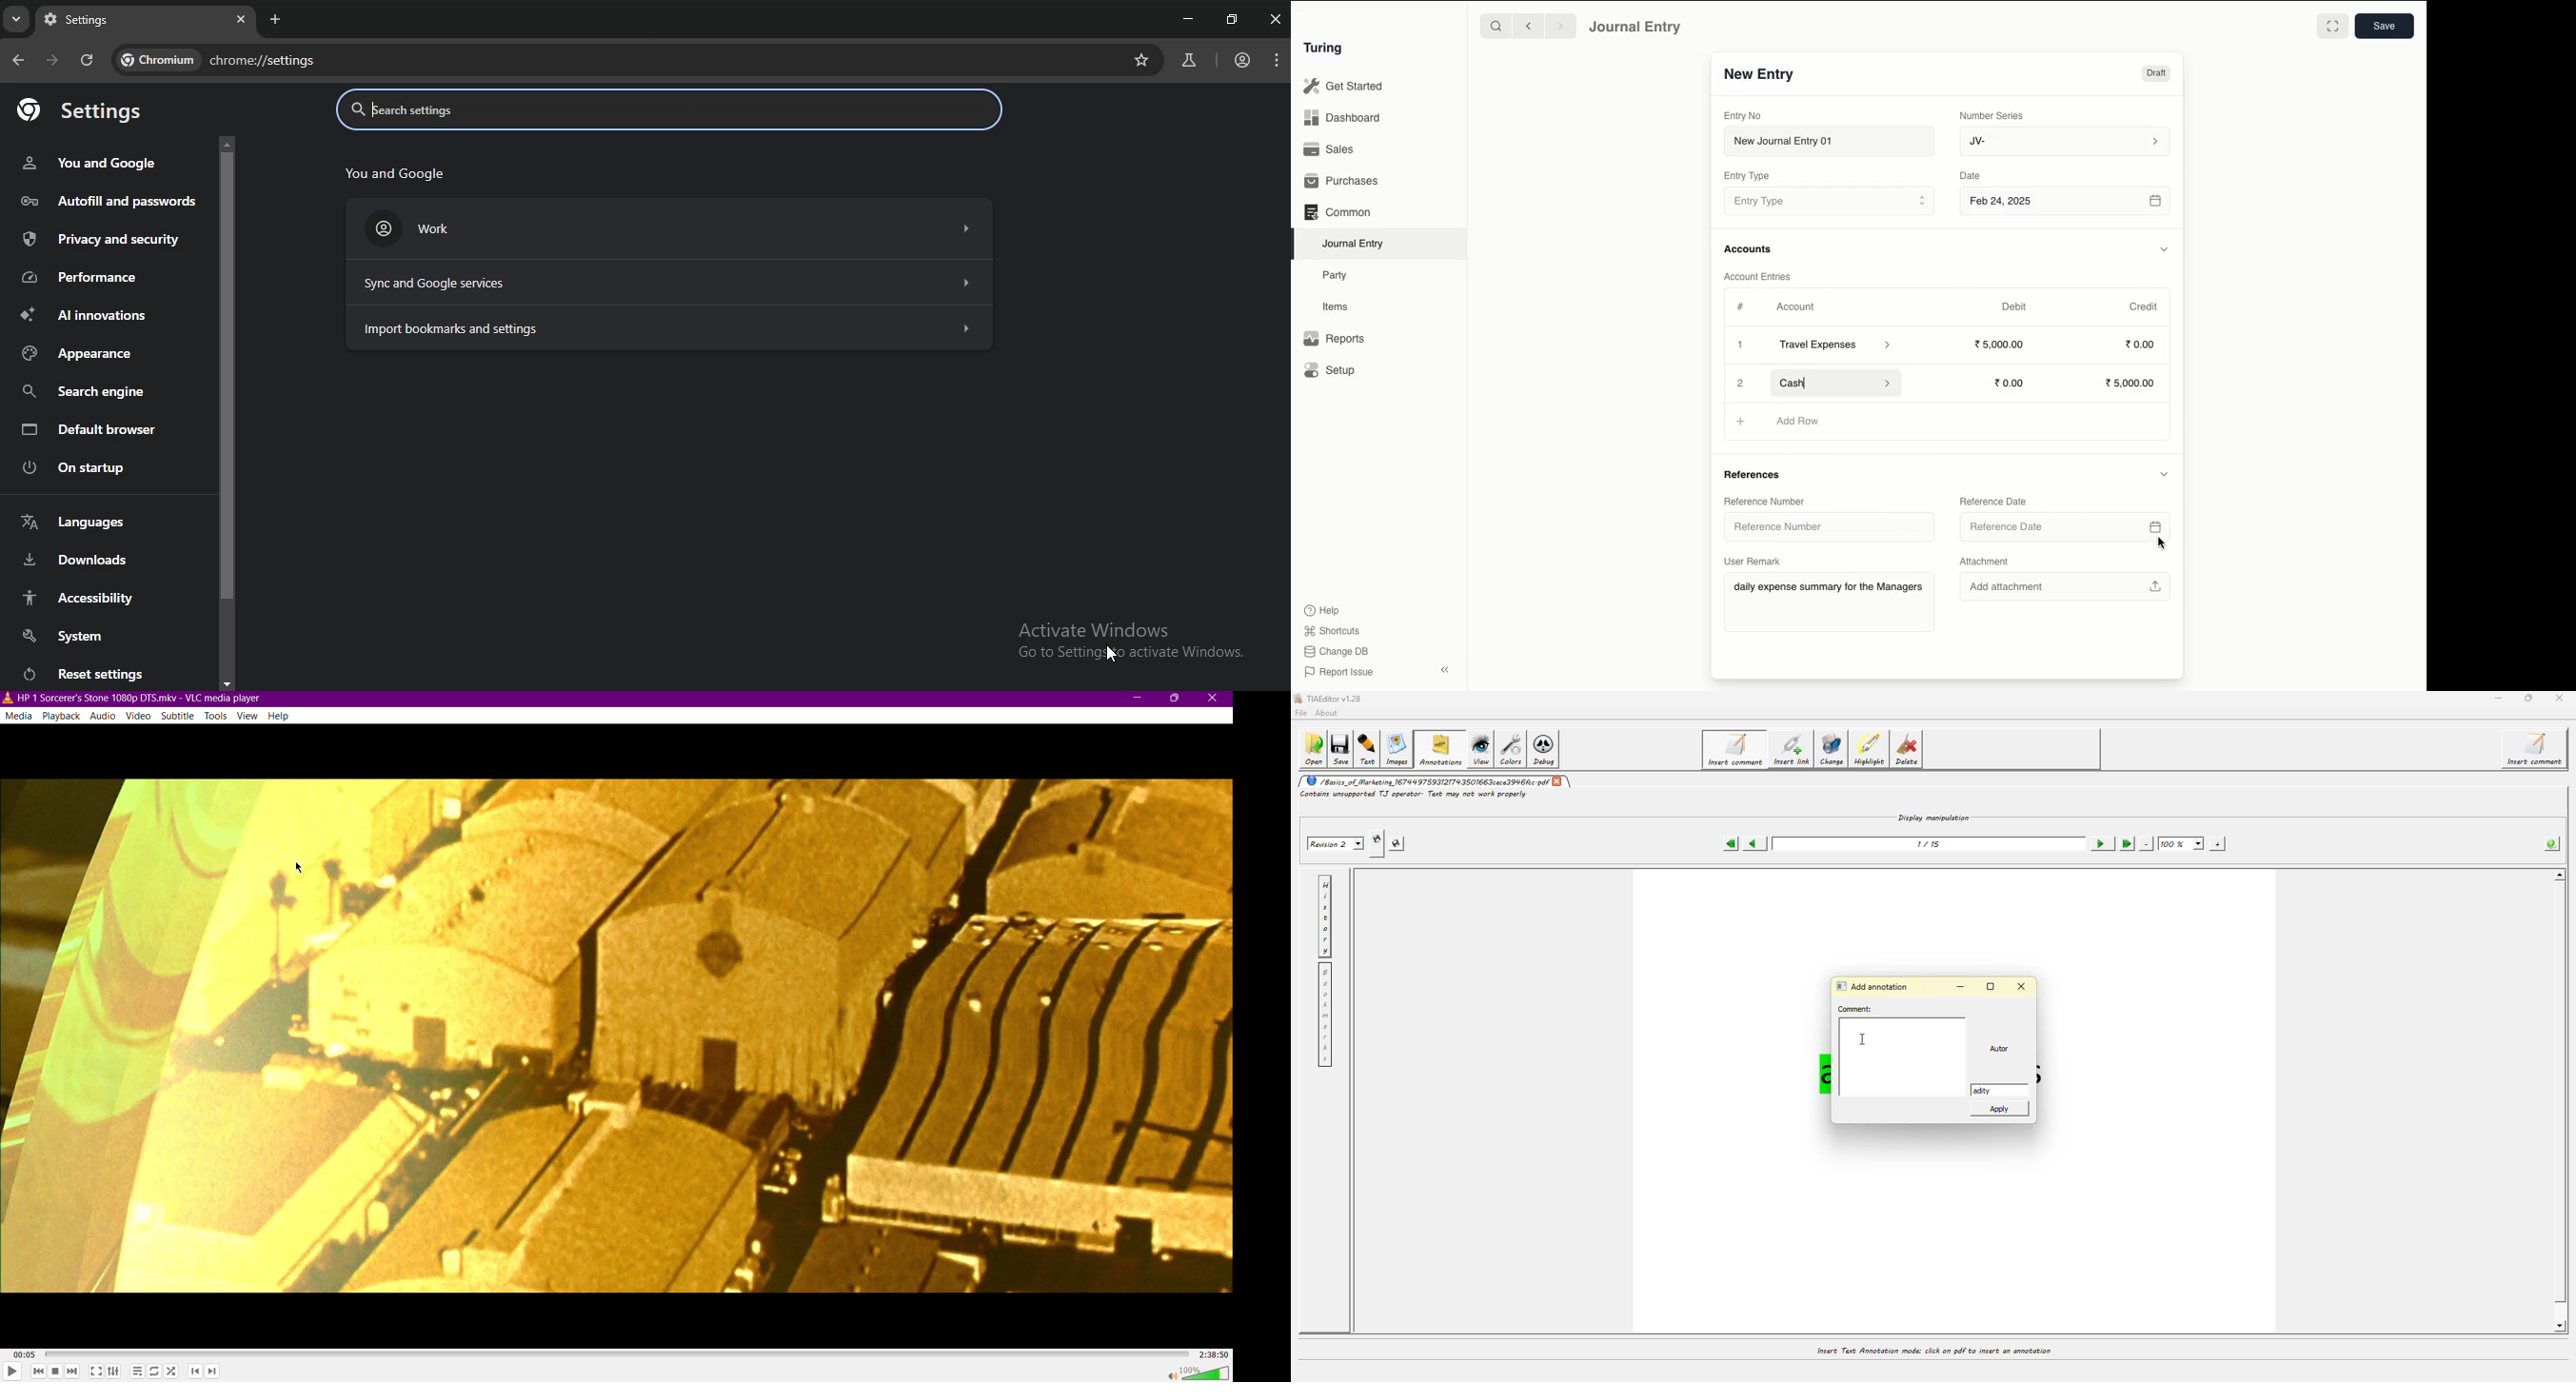 The height and width of the screenshot is (1400, 2576). Describe the element at coordinates (2067, 203) in the screenshot. I see `Feb 24, 2025` at that location.